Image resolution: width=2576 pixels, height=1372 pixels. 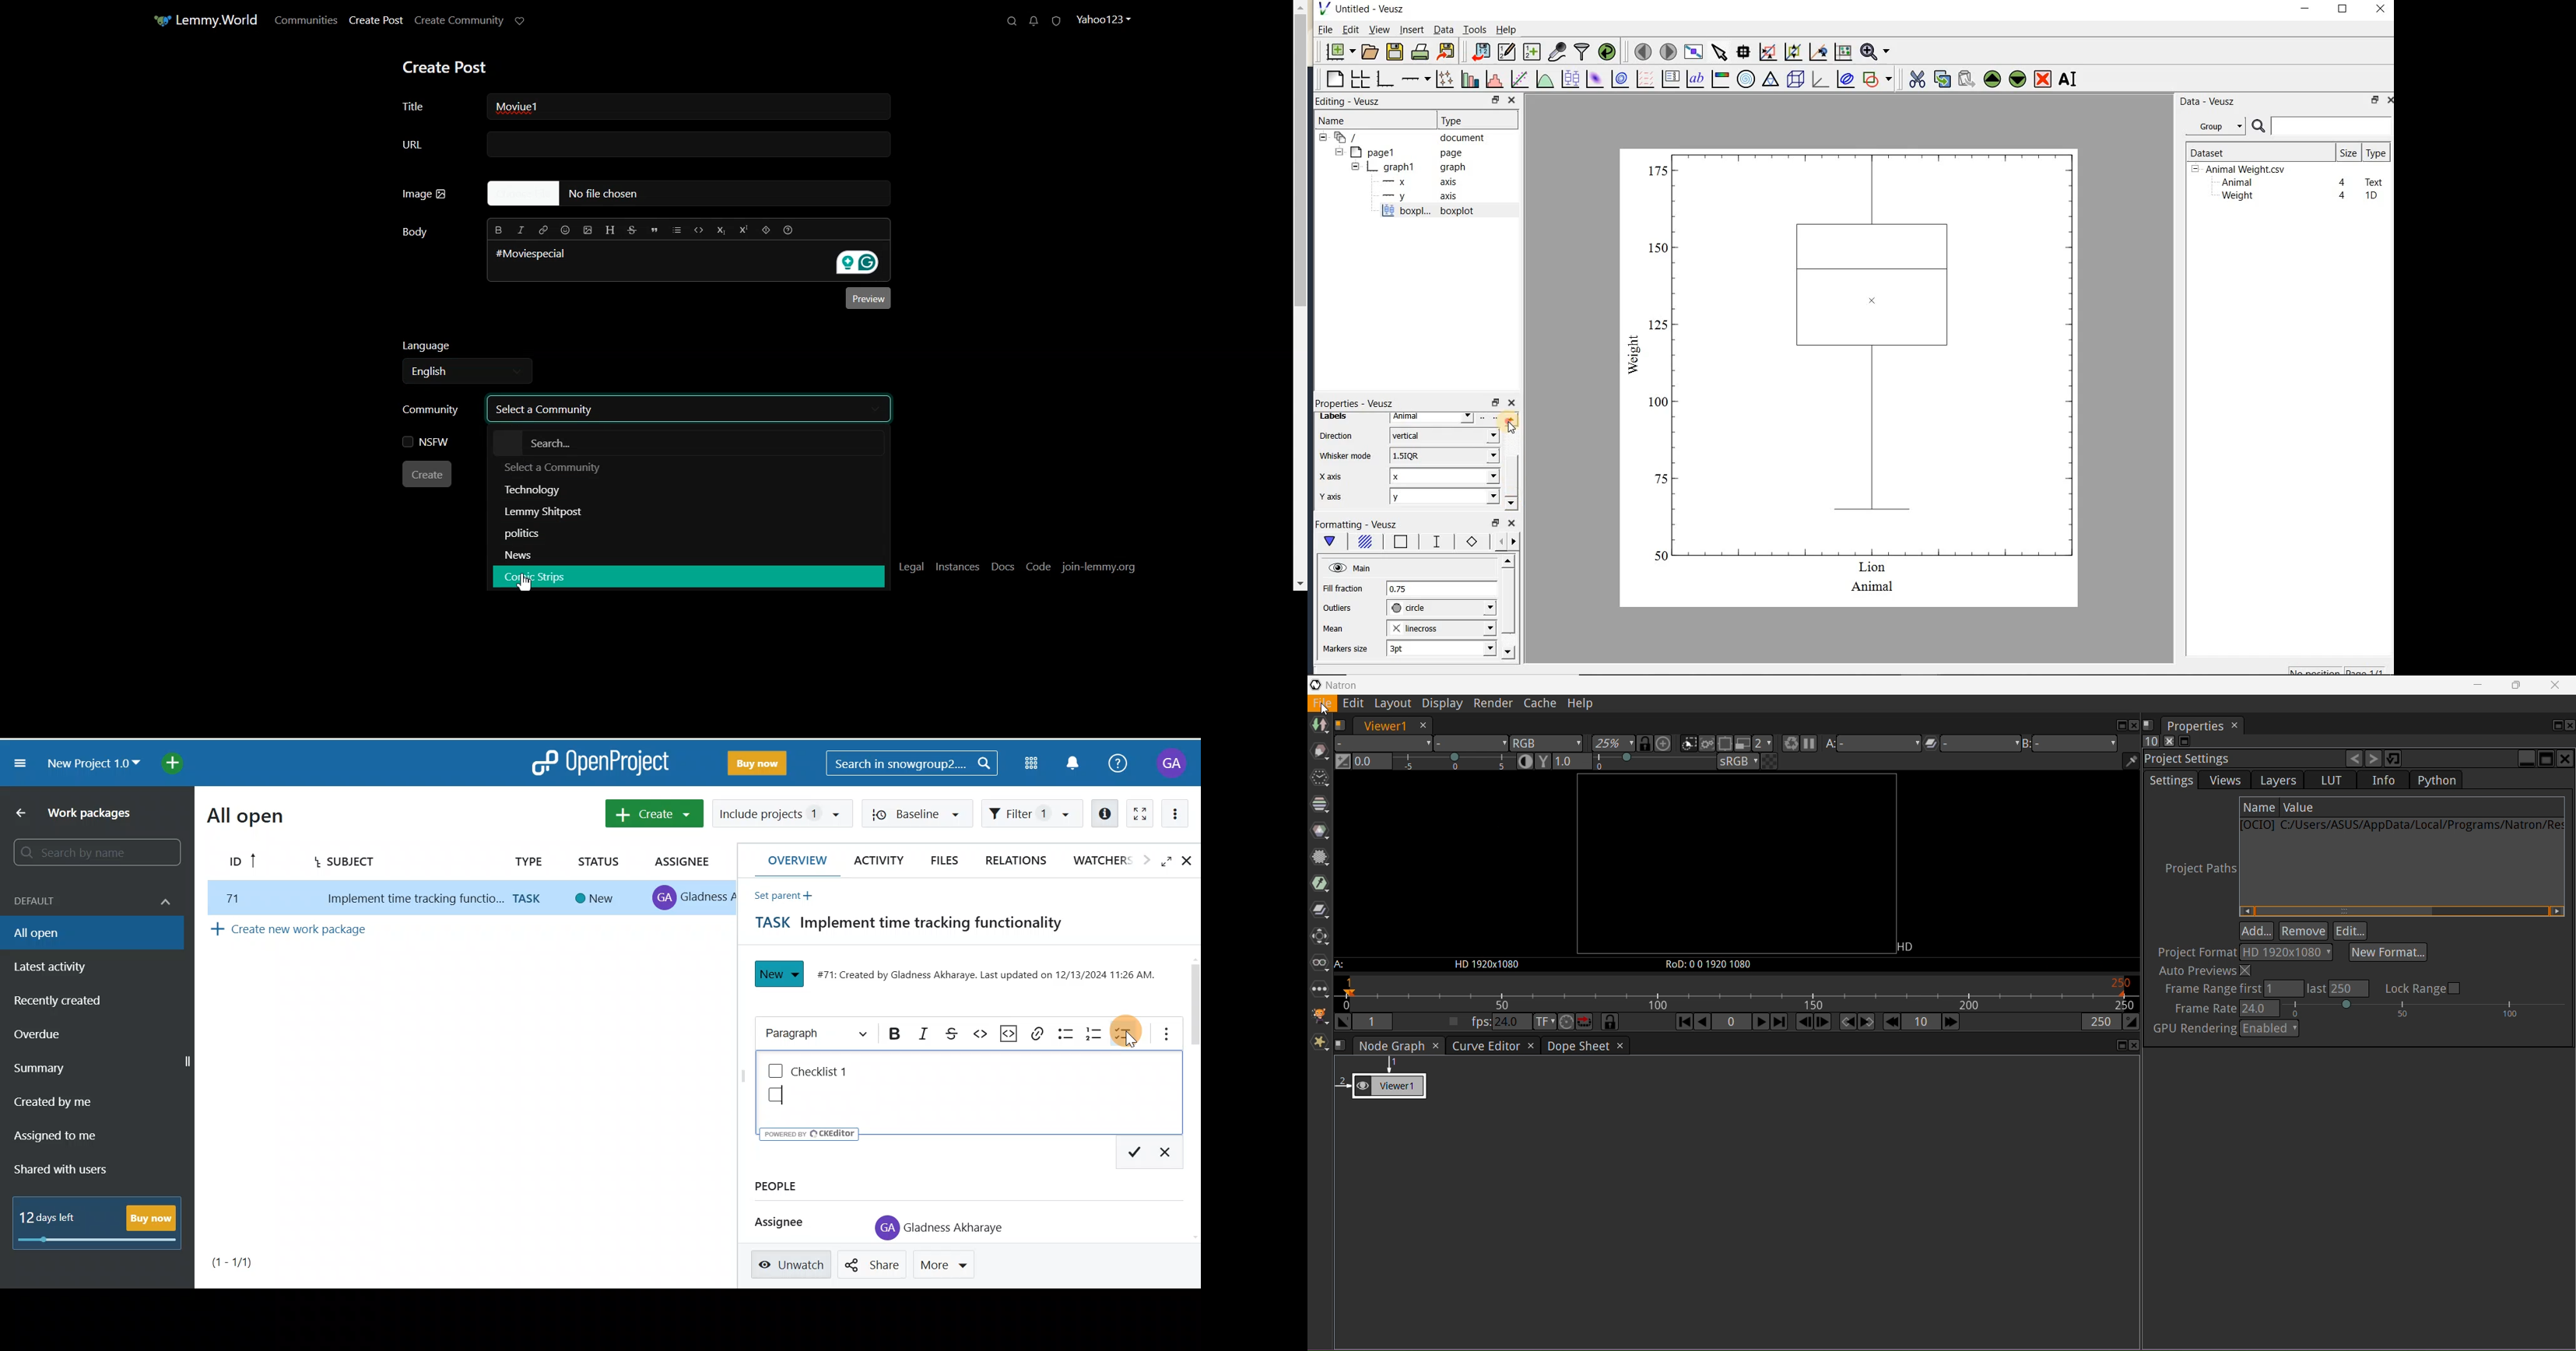 I want to click on new, so click(x=597, y=899).